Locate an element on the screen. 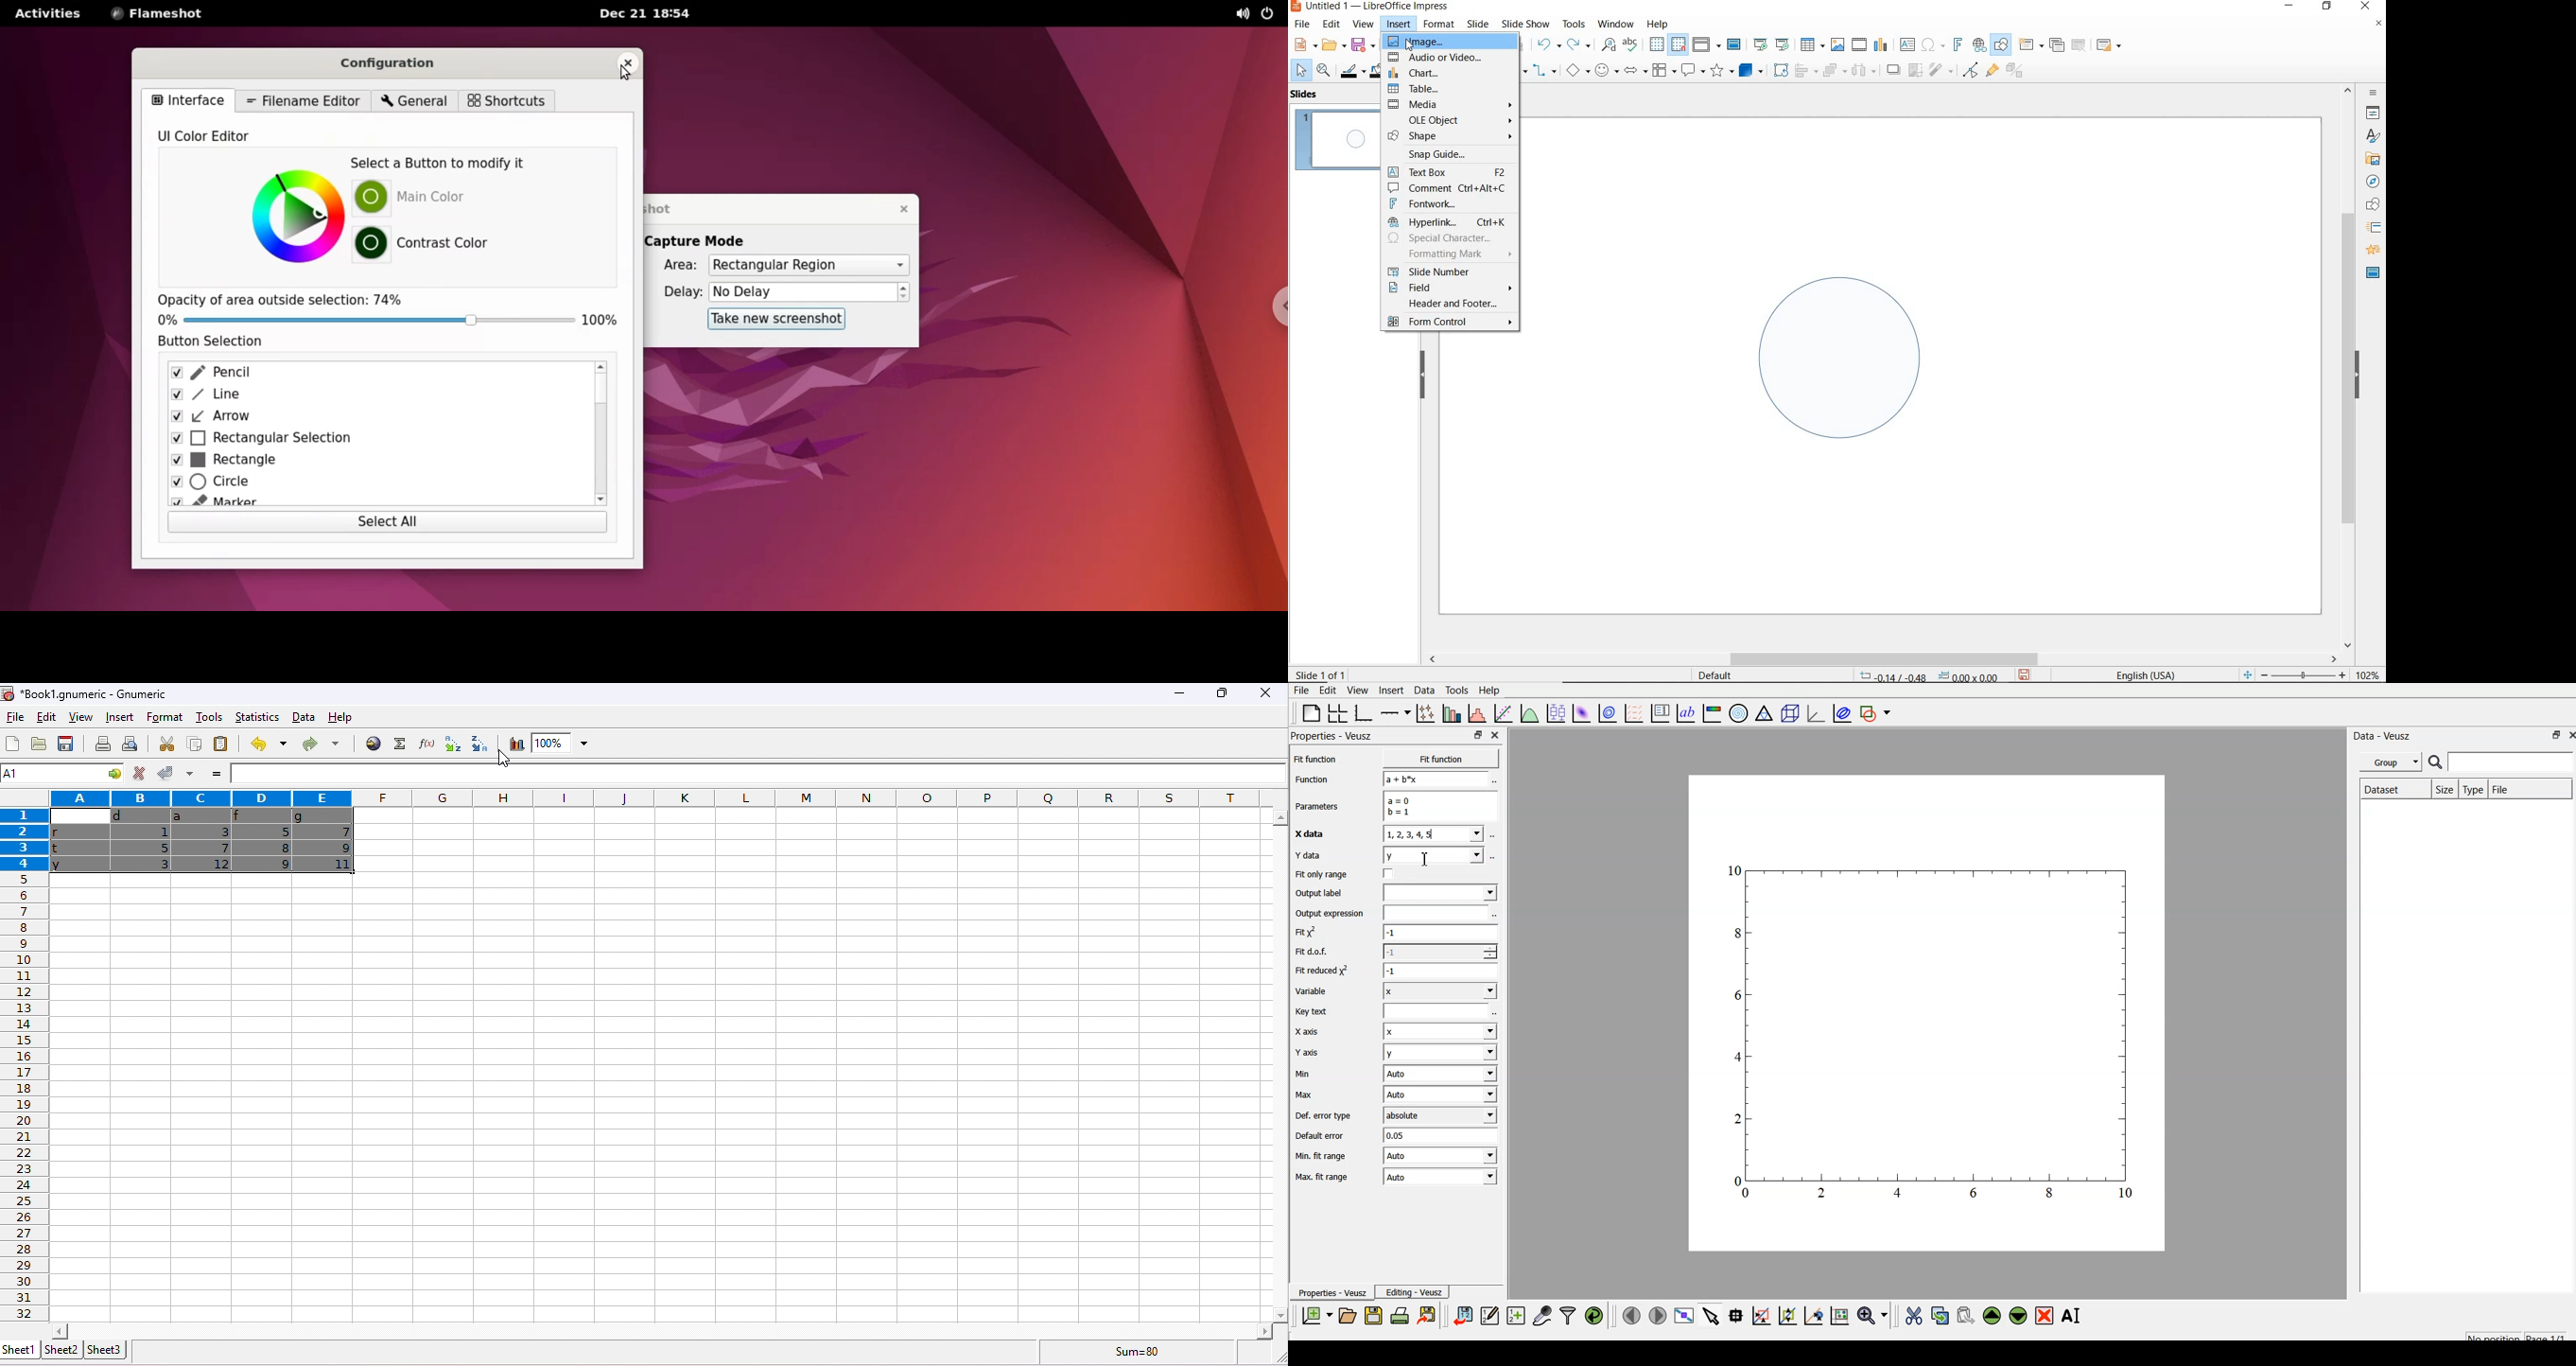 This screenshot has height=1372, width=2576. edit is located at coordinates (48, 718).